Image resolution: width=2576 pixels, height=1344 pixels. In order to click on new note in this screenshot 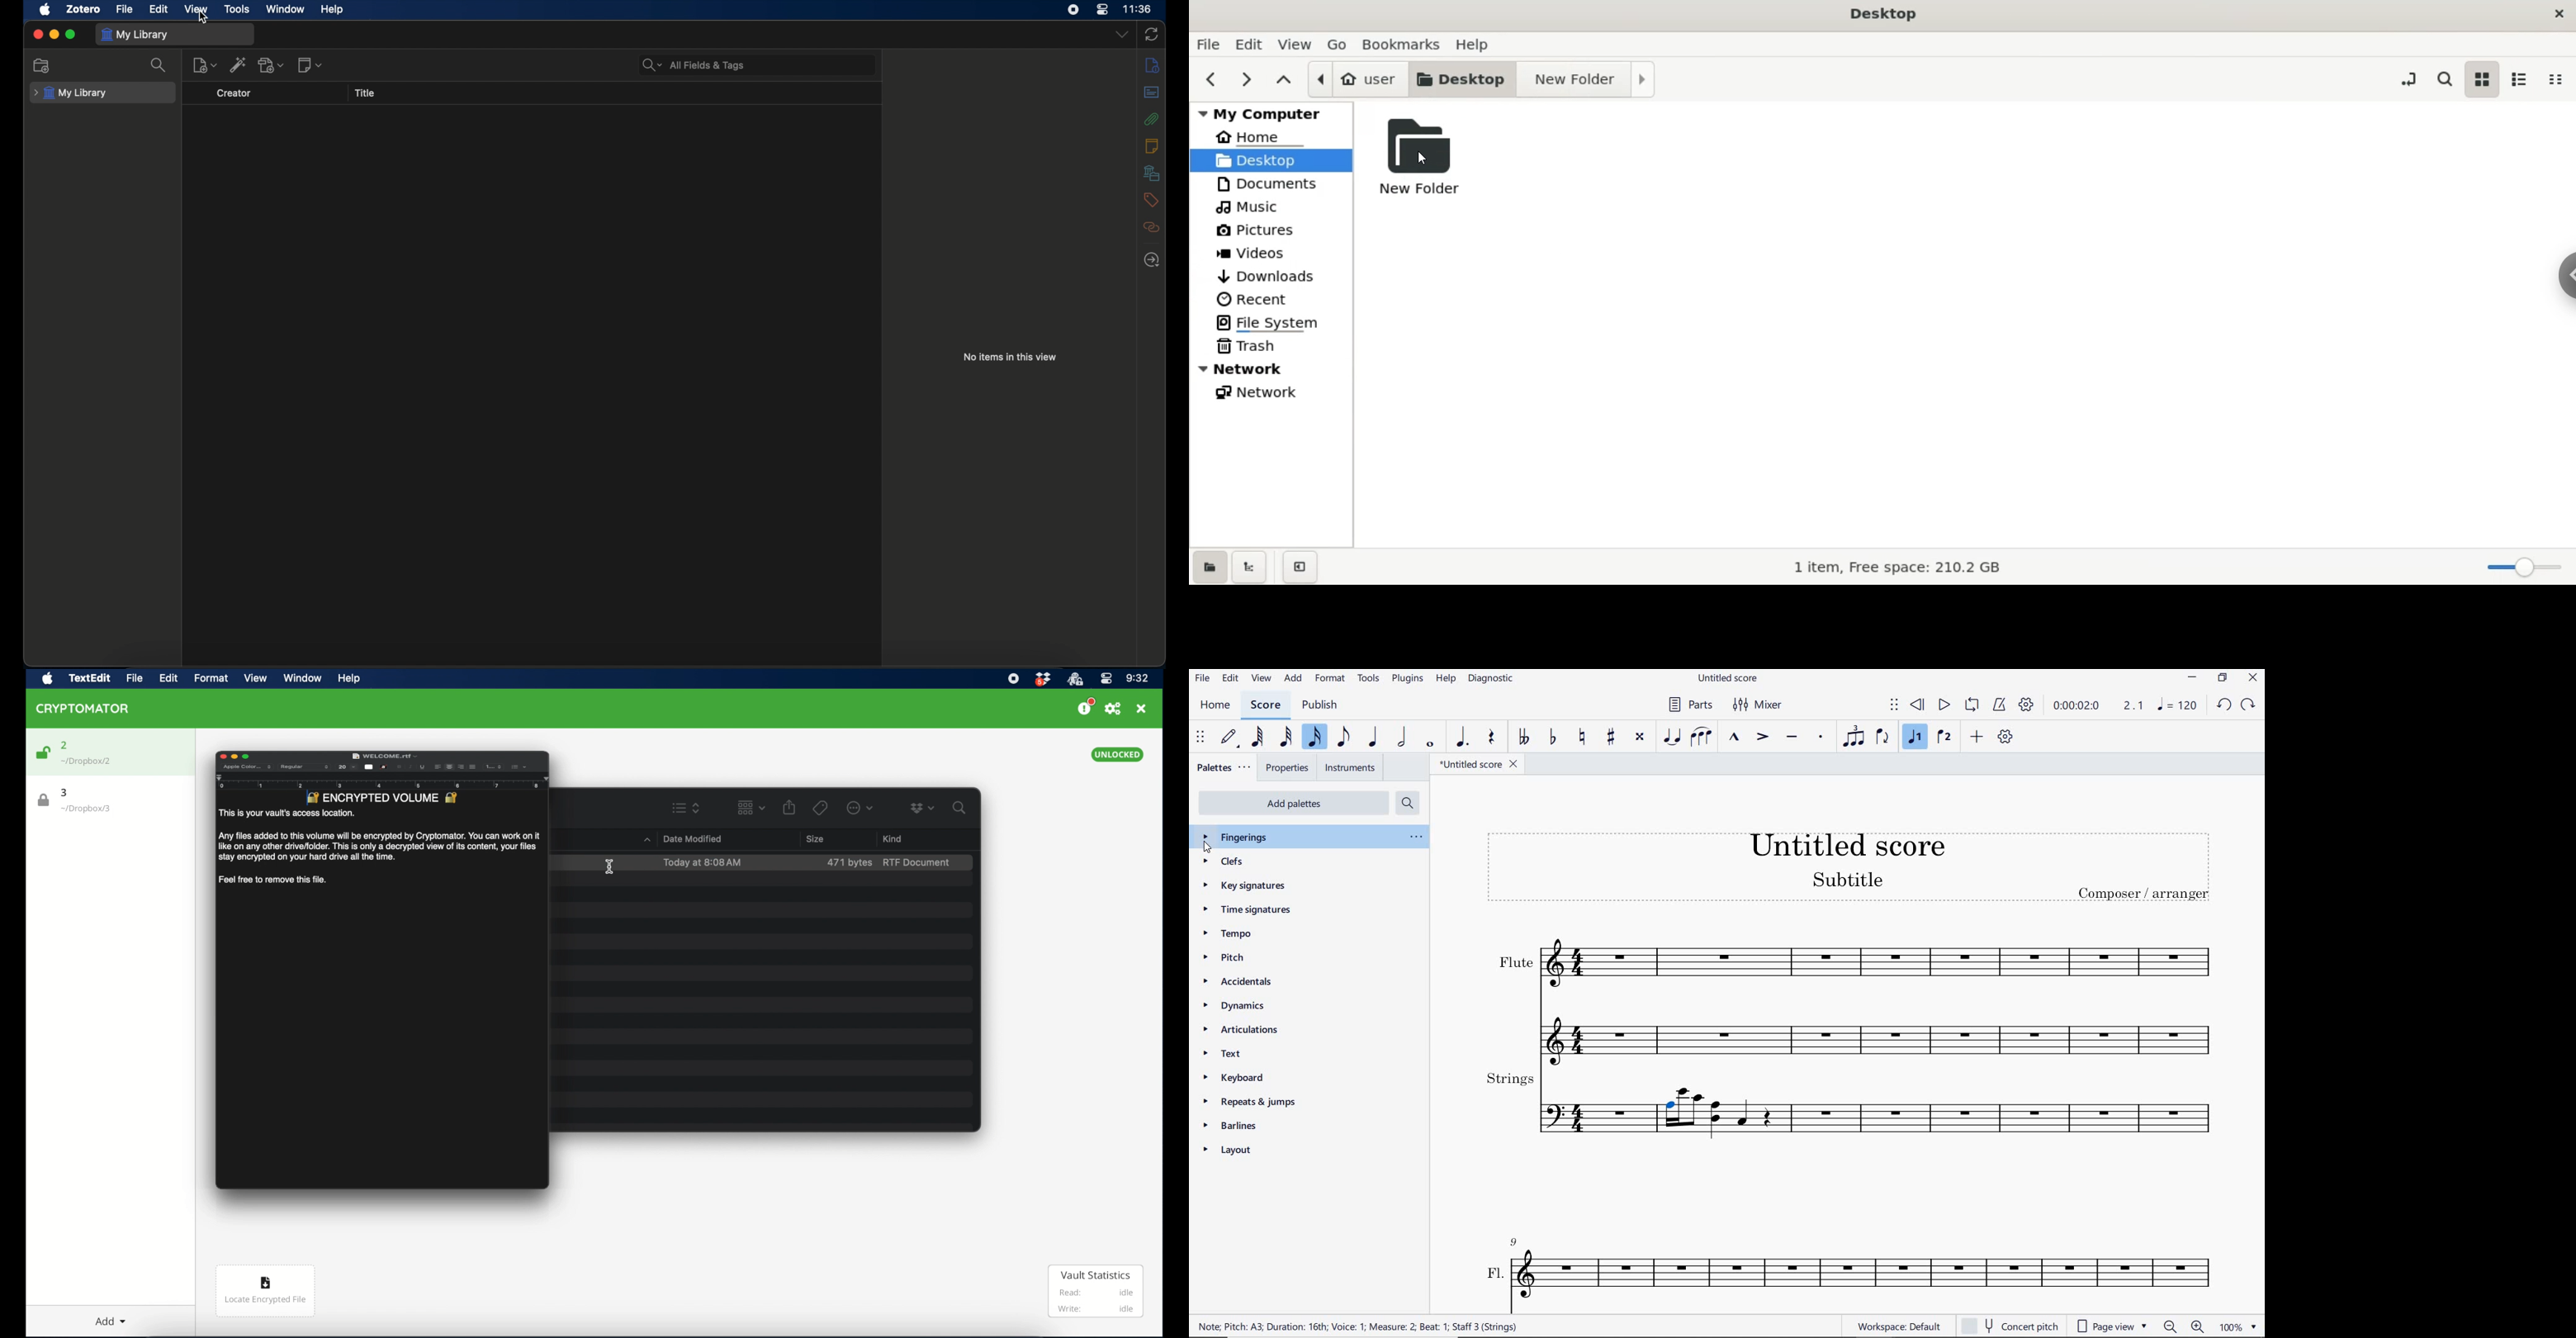, I will do `click(311, 64)`.